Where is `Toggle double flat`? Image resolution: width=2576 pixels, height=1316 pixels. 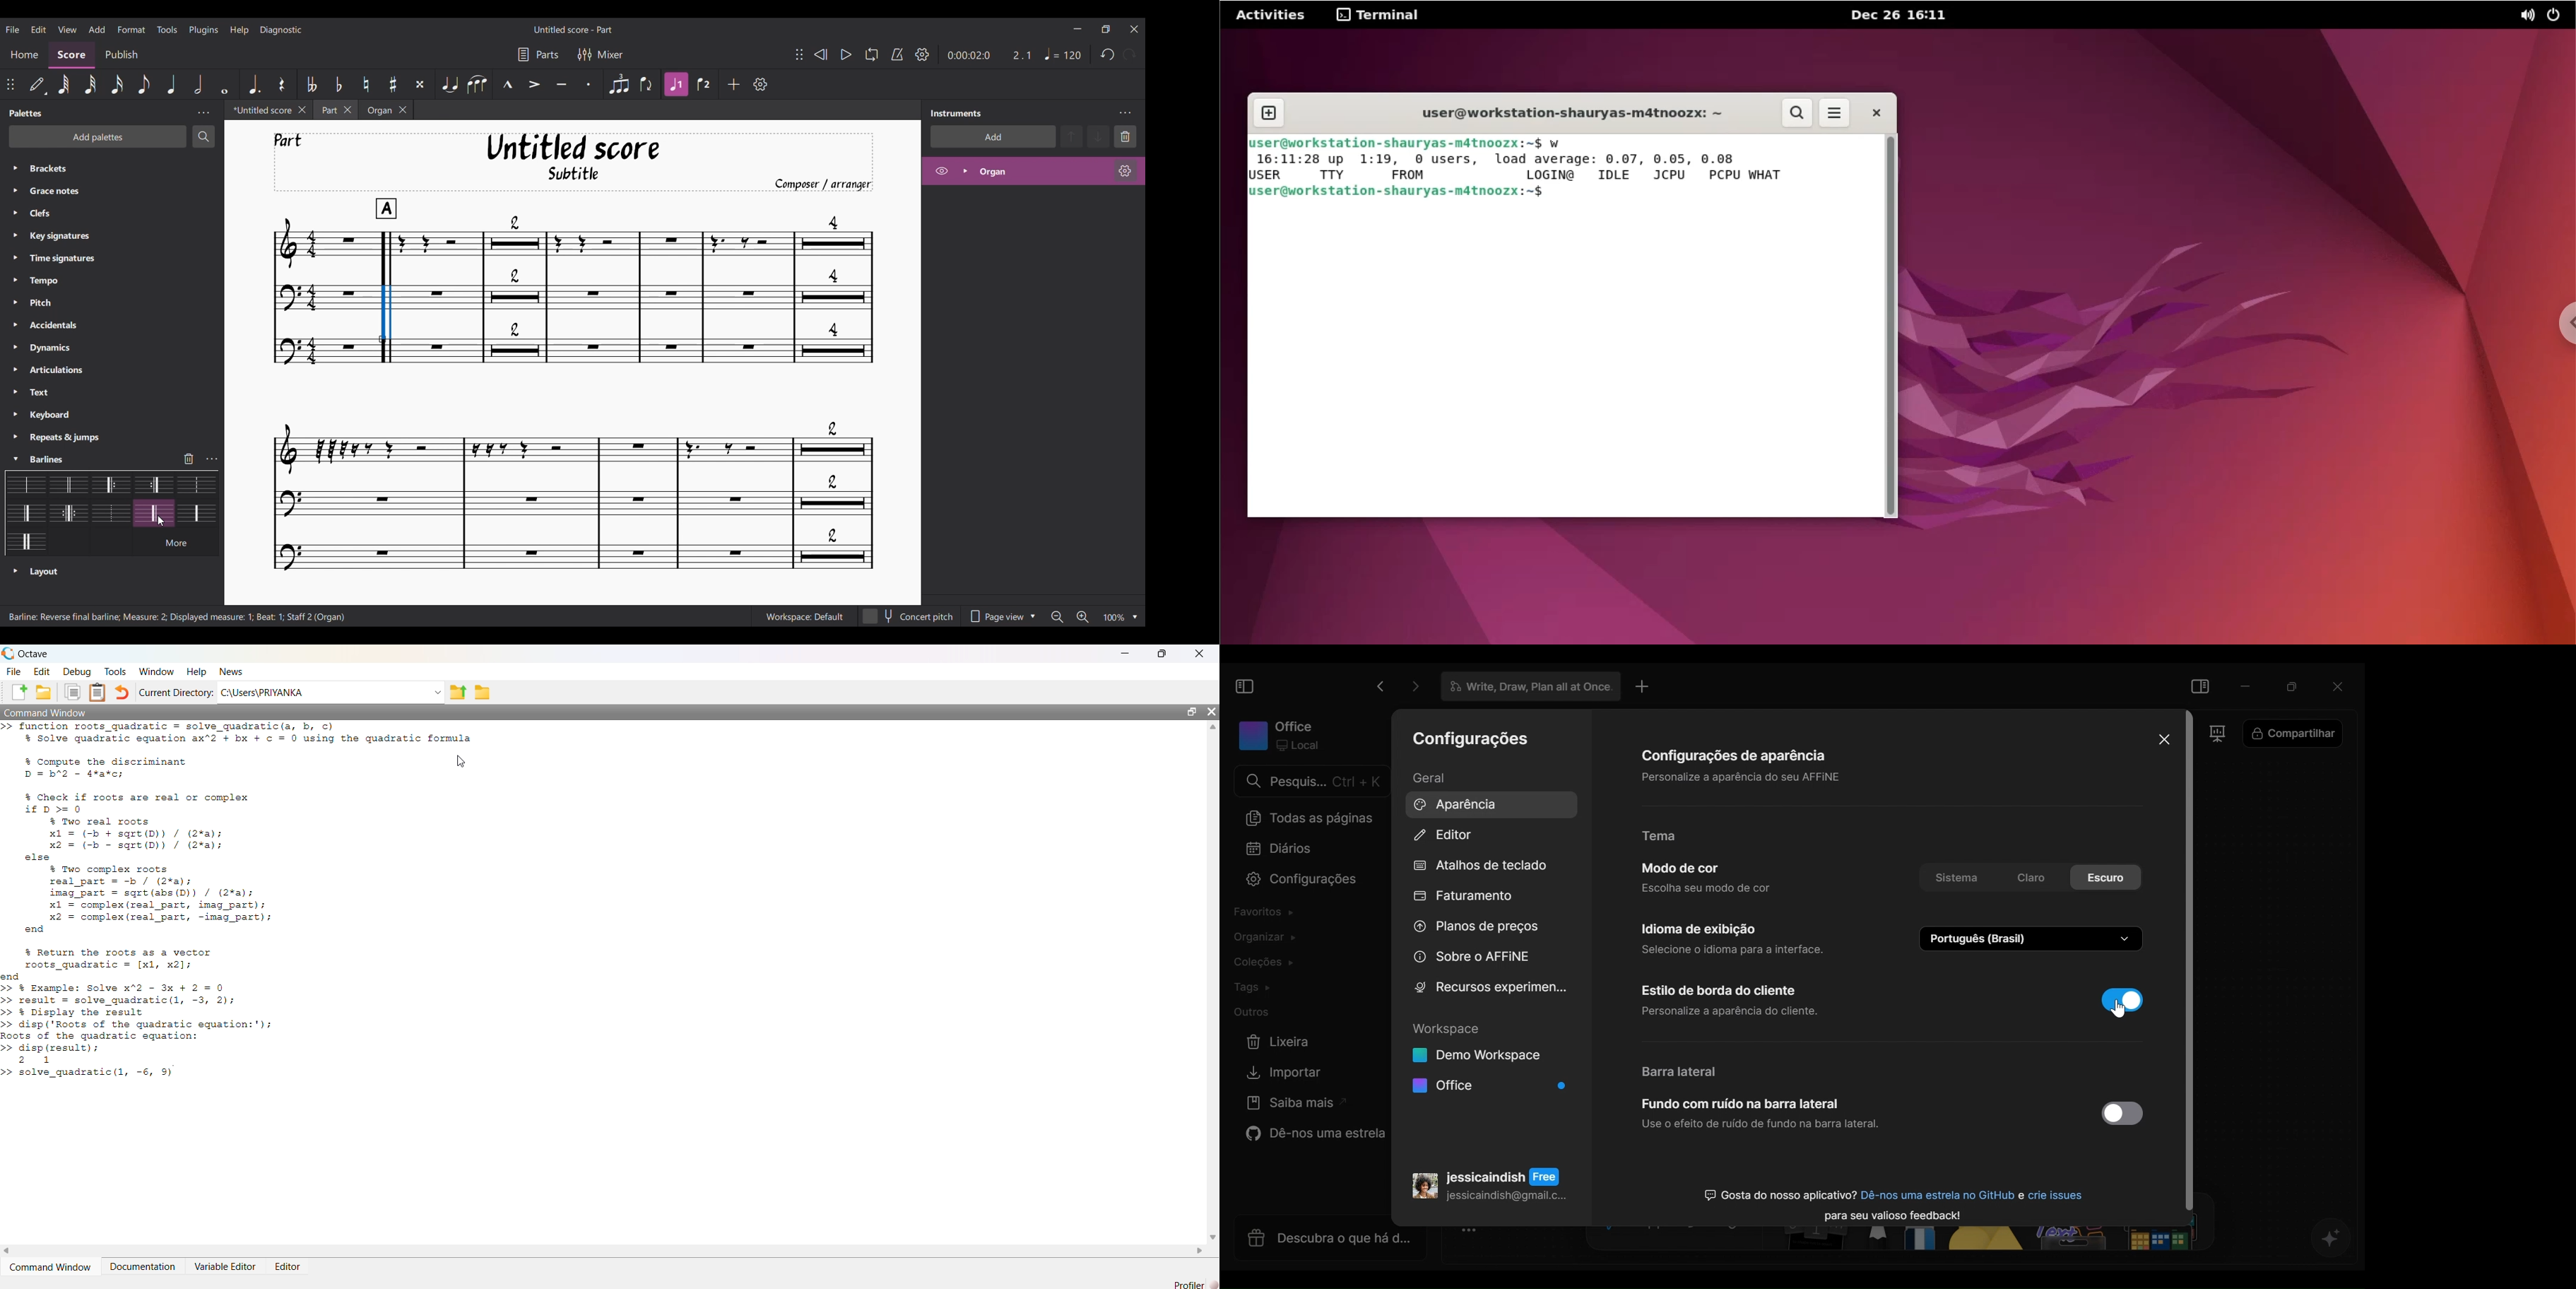 Toggle double flat is located at coordinates (312, 84).